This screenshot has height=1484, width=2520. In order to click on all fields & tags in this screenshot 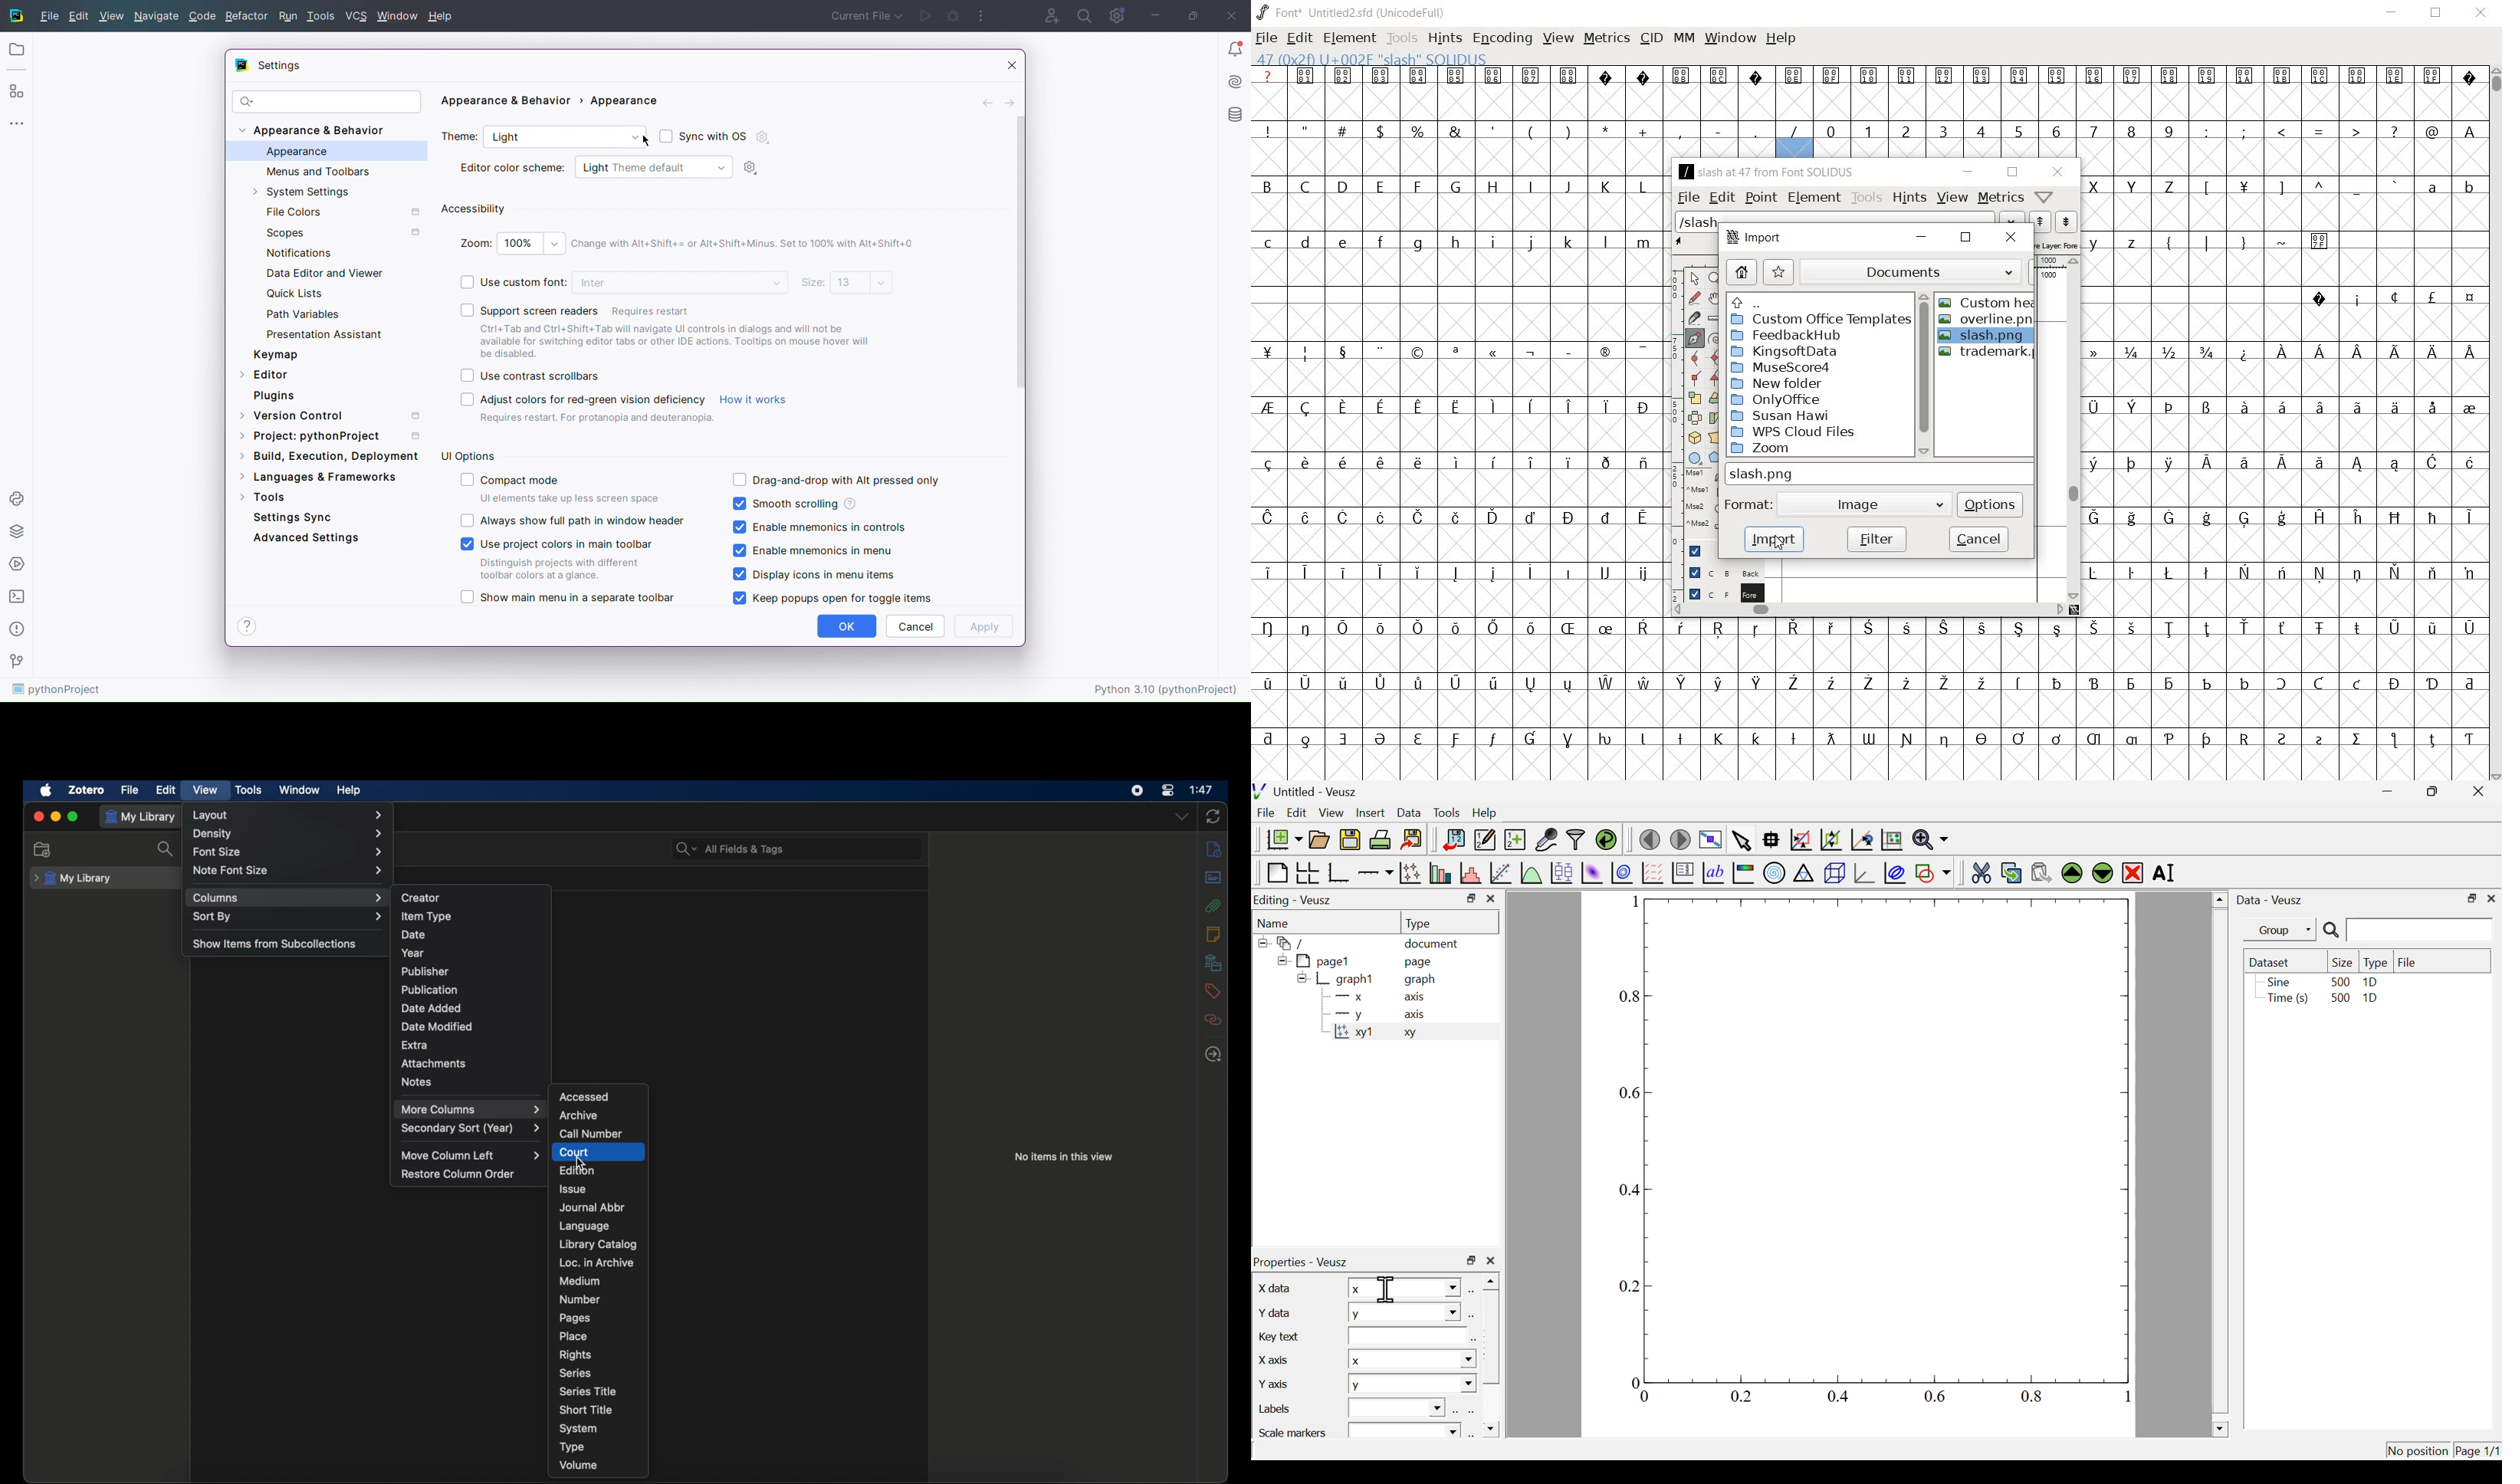, I will do `click(730, 849)`.